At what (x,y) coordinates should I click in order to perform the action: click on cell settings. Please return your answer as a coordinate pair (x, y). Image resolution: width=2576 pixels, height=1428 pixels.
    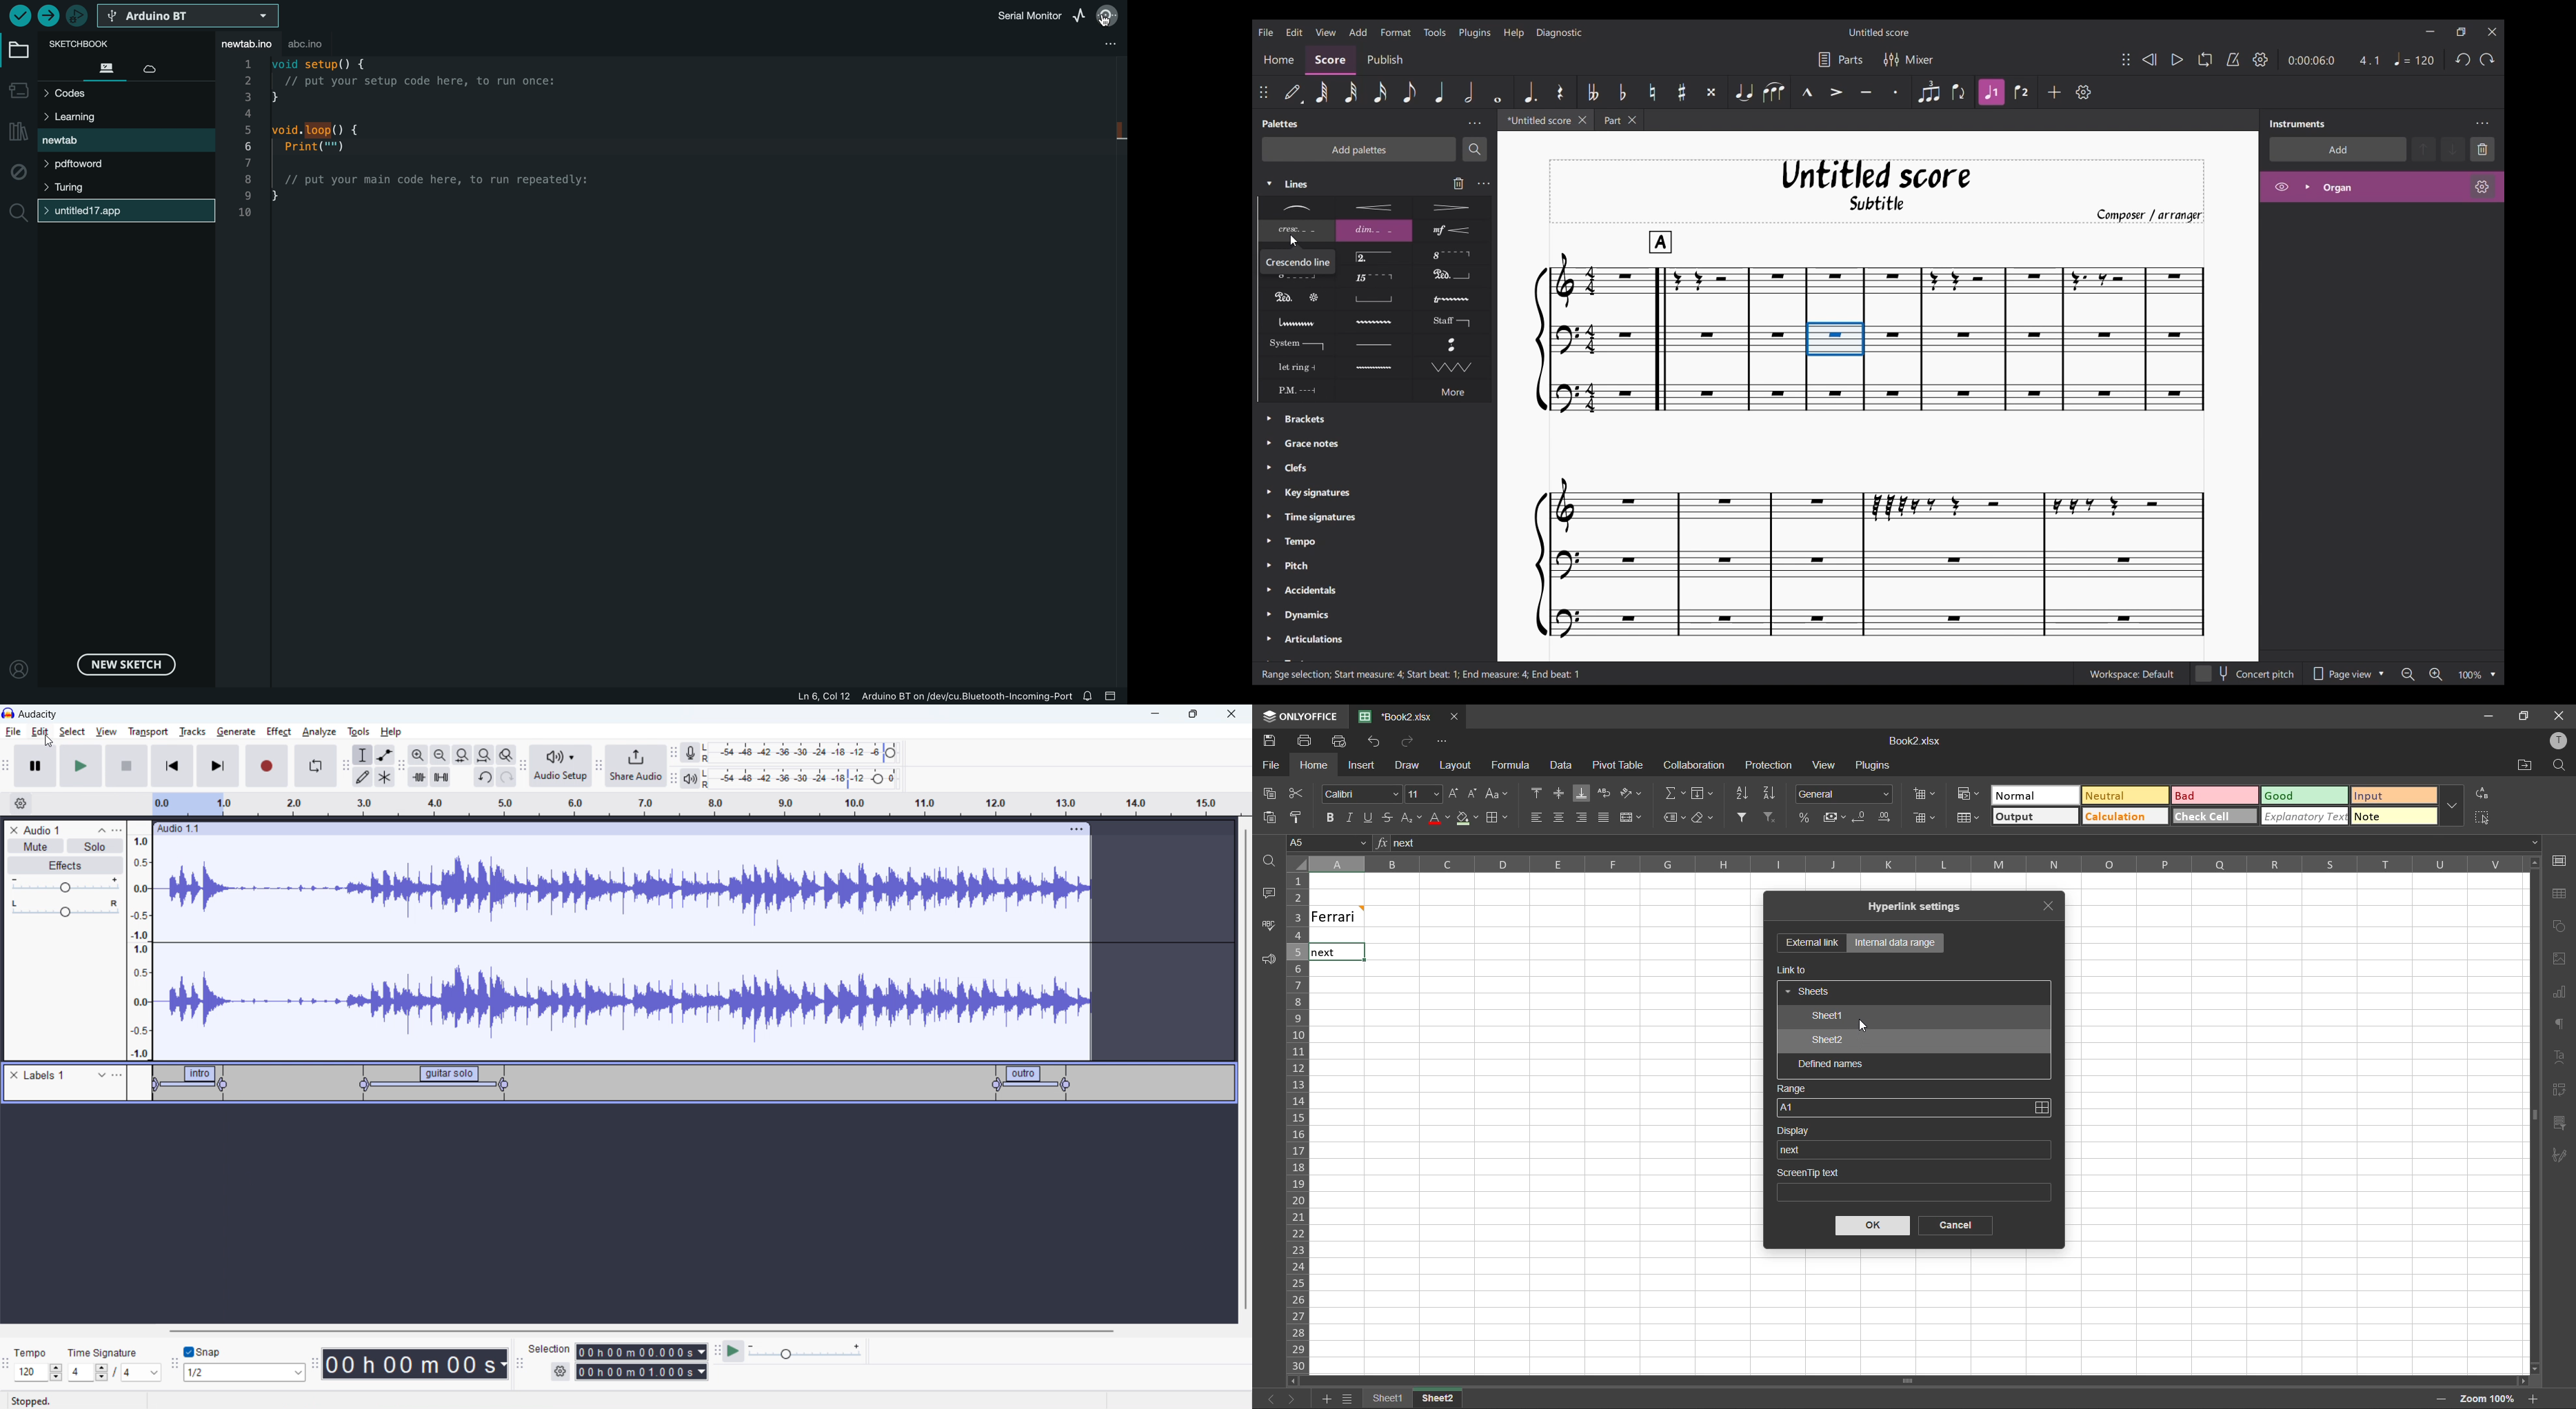
    Looking at the image, I should click on (2559, 860).